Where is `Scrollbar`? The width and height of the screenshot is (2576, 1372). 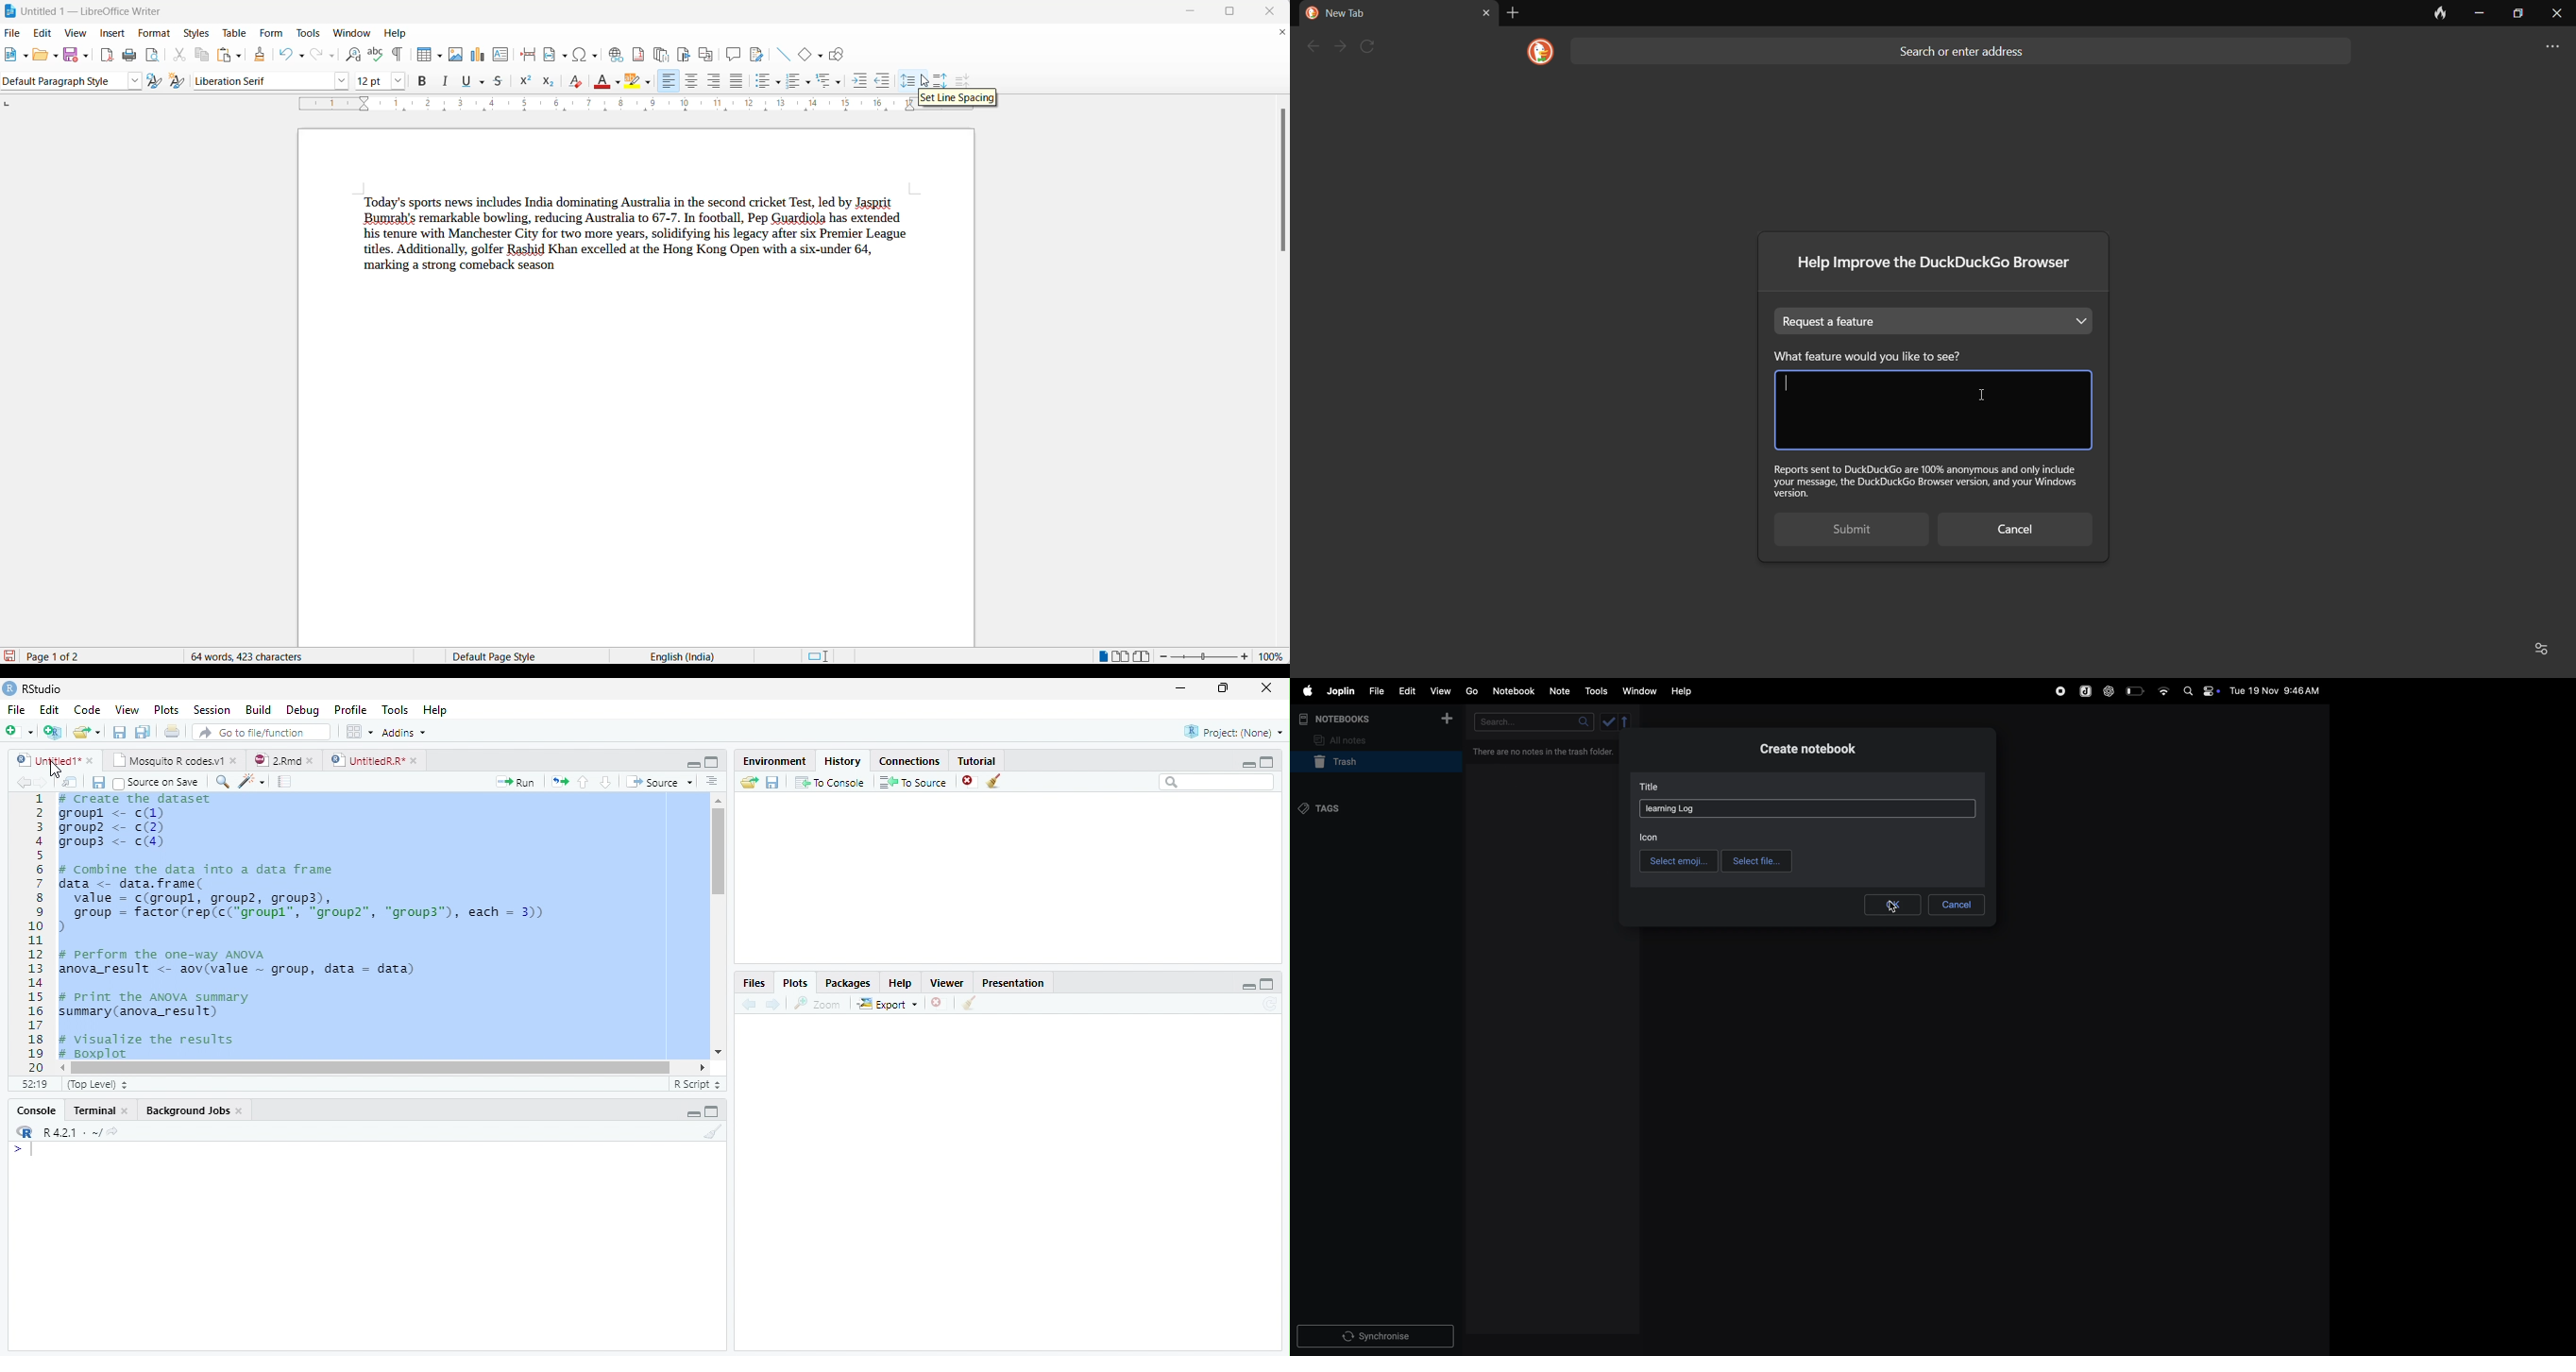 Scrollbar is located at coordinates (385, 1066).